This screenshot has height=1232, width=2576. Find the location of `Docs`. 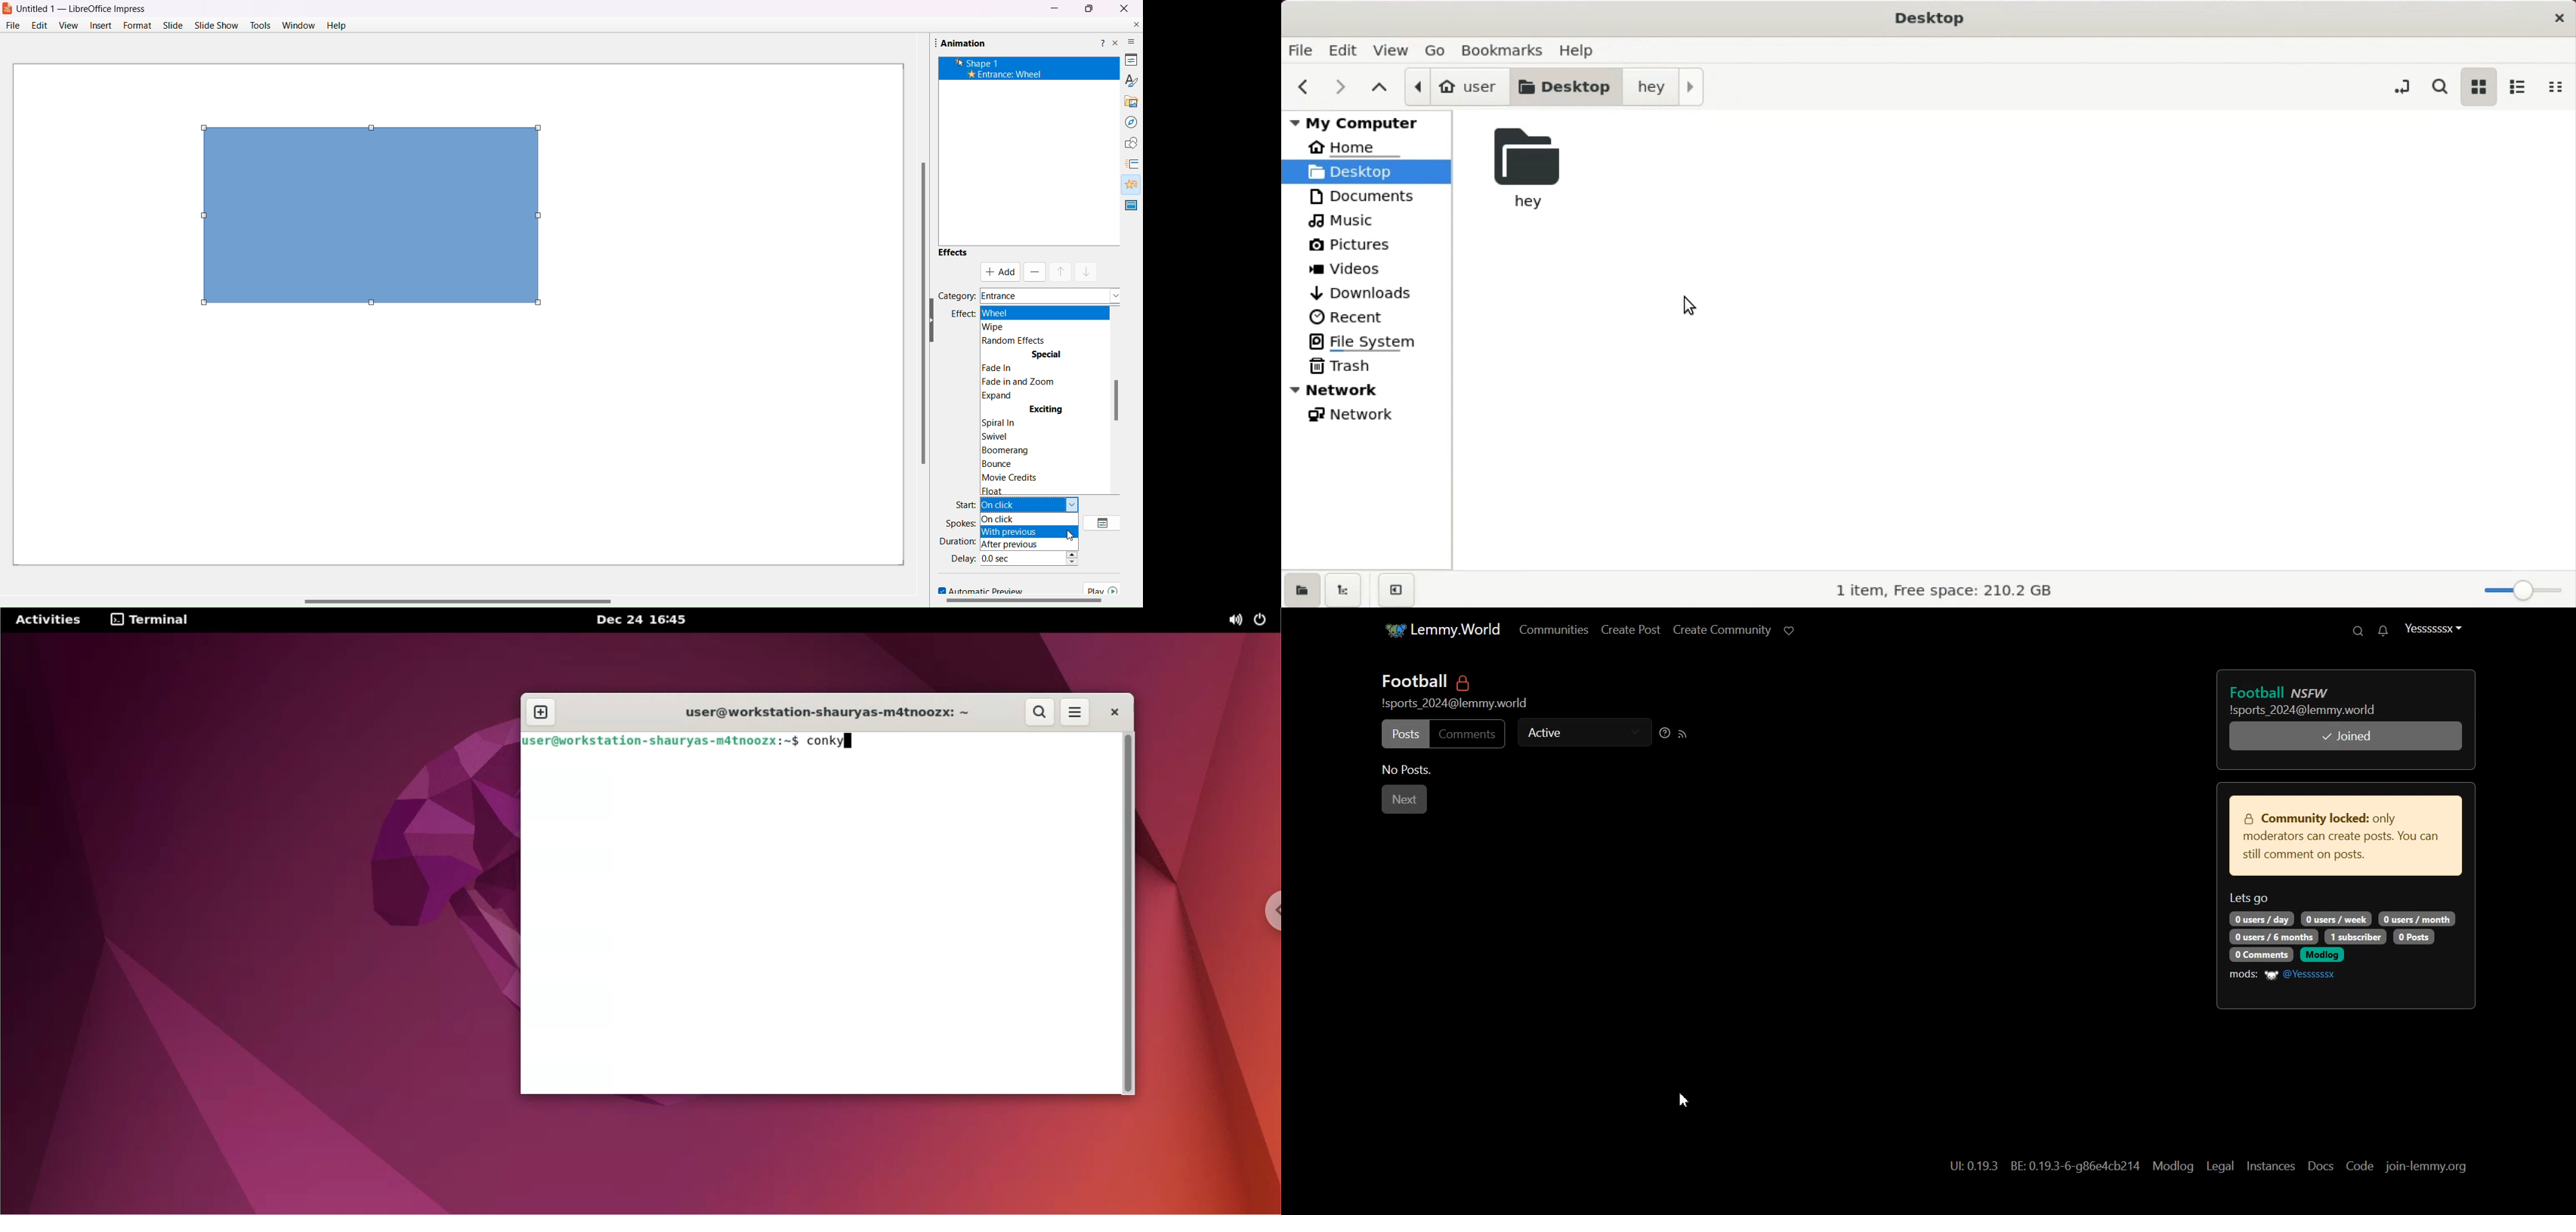

Docs is located at coordinates (2312, 1166).